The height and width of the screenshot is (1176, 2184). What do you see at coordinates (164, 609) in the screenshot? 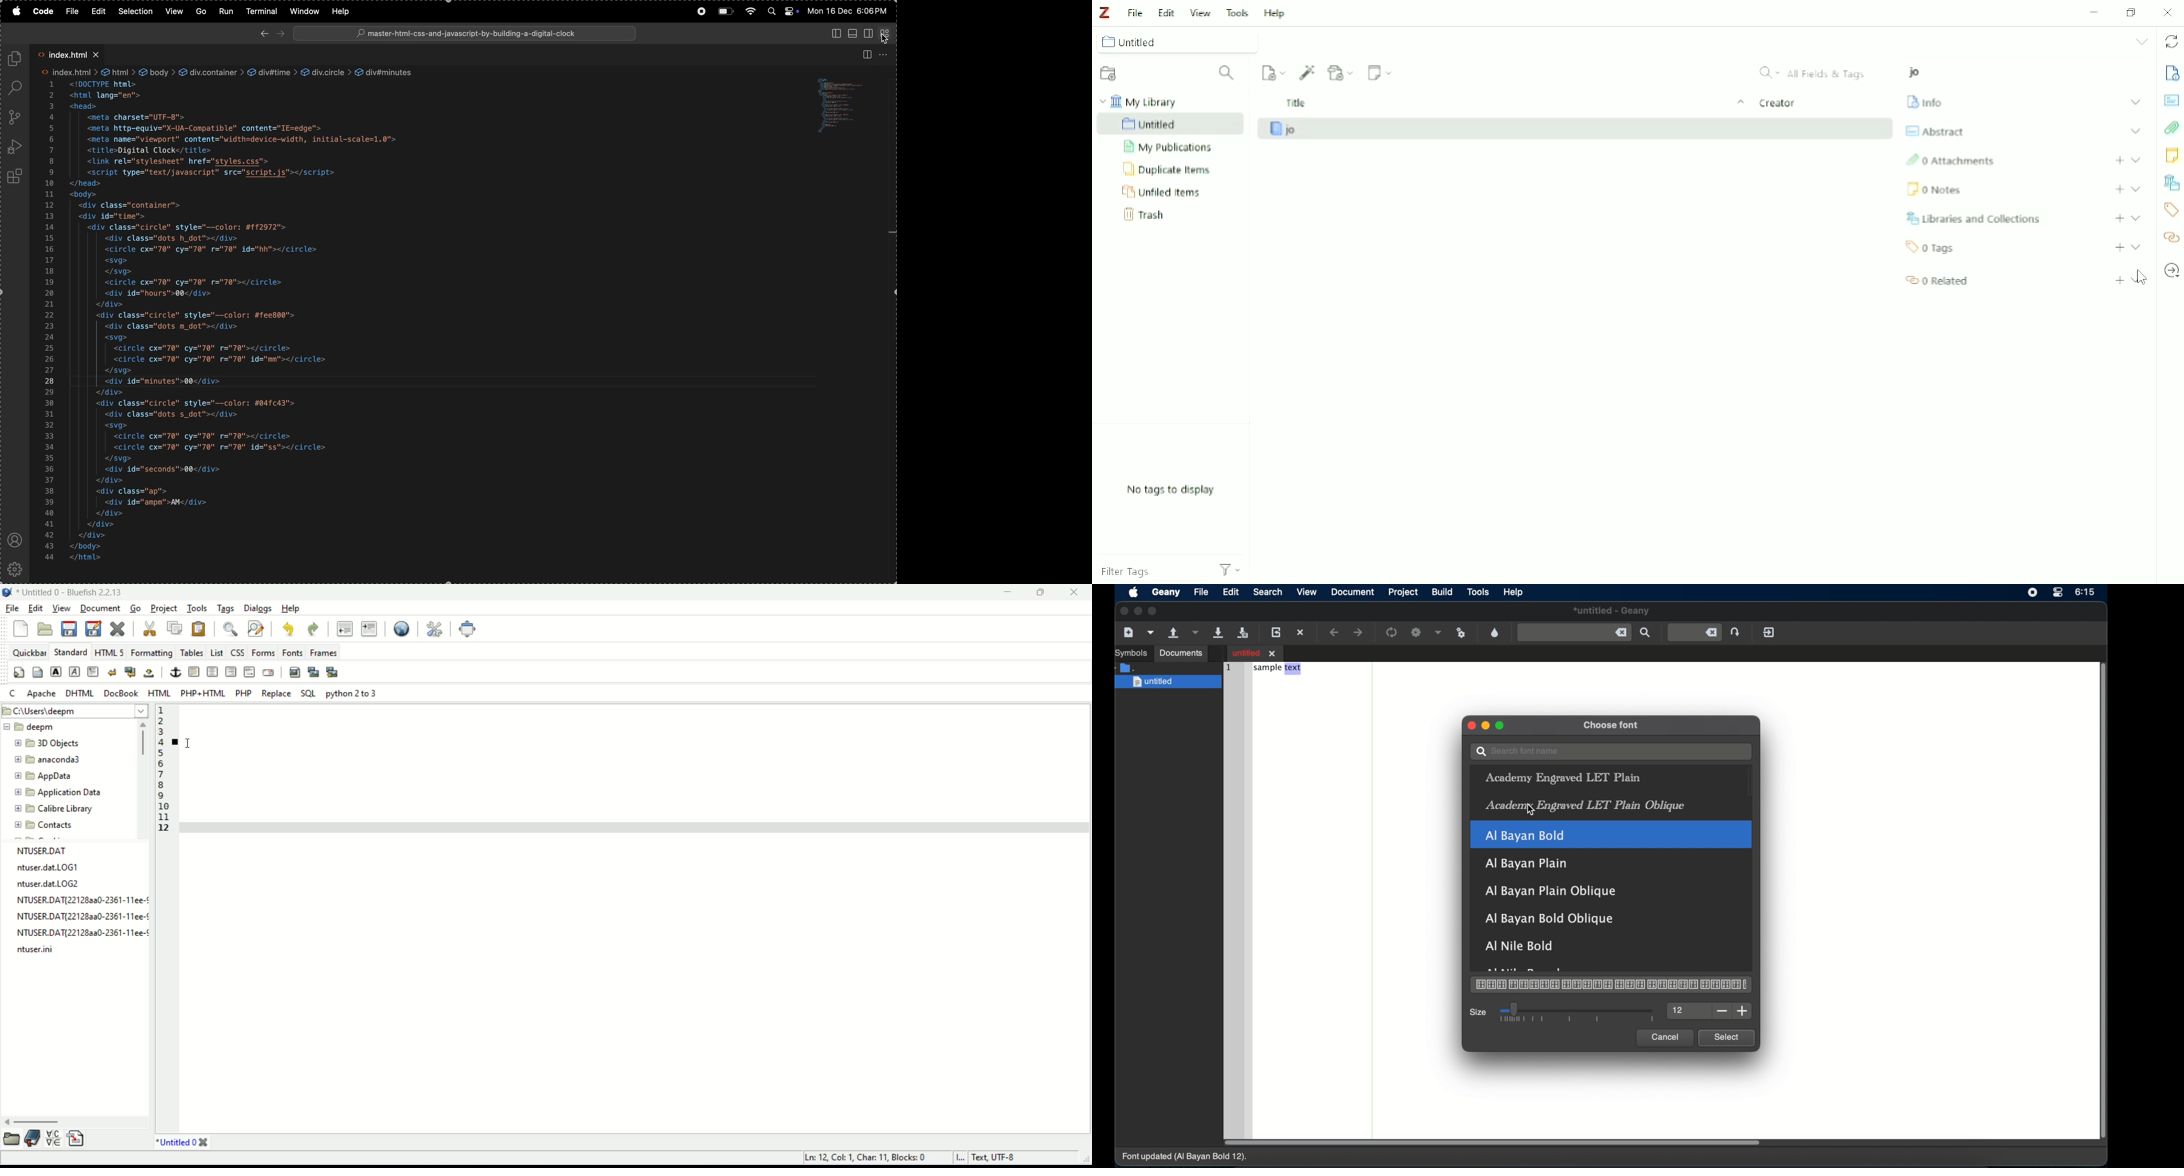
I see `project` at bounding box center [164, 609].